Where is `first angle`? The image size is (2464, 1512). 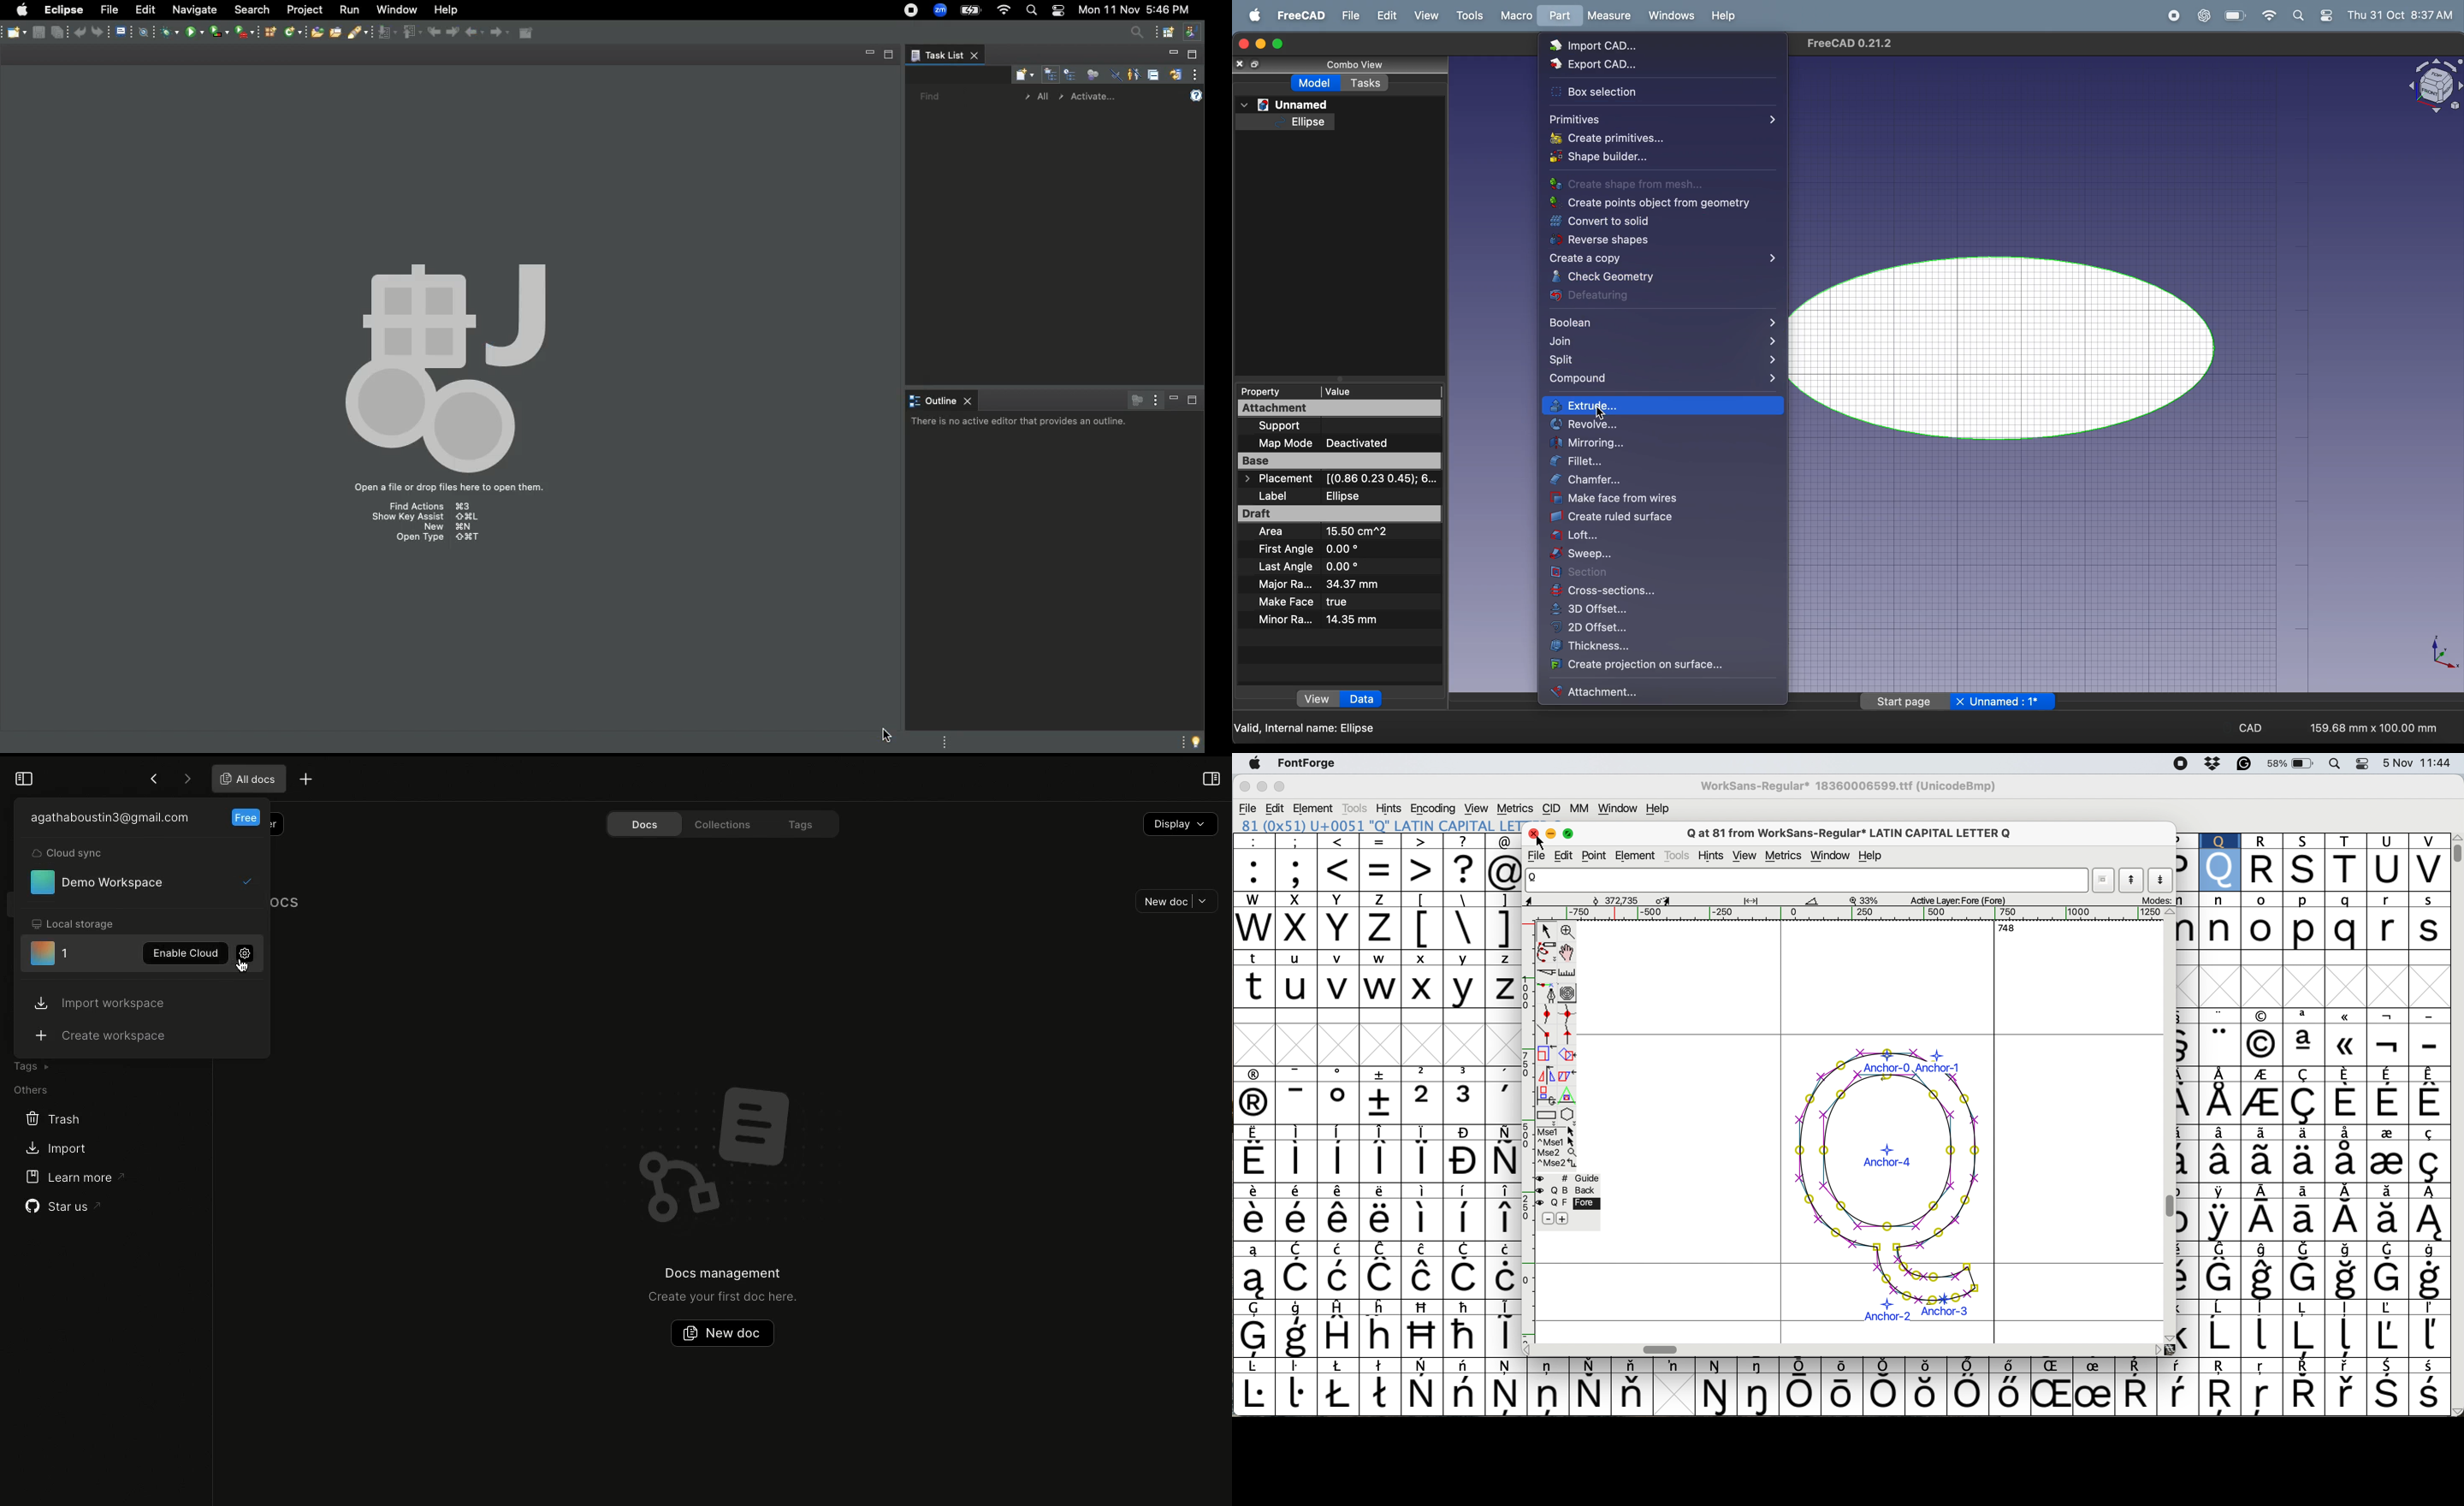 first angle is located at coordinates (1326, 550).